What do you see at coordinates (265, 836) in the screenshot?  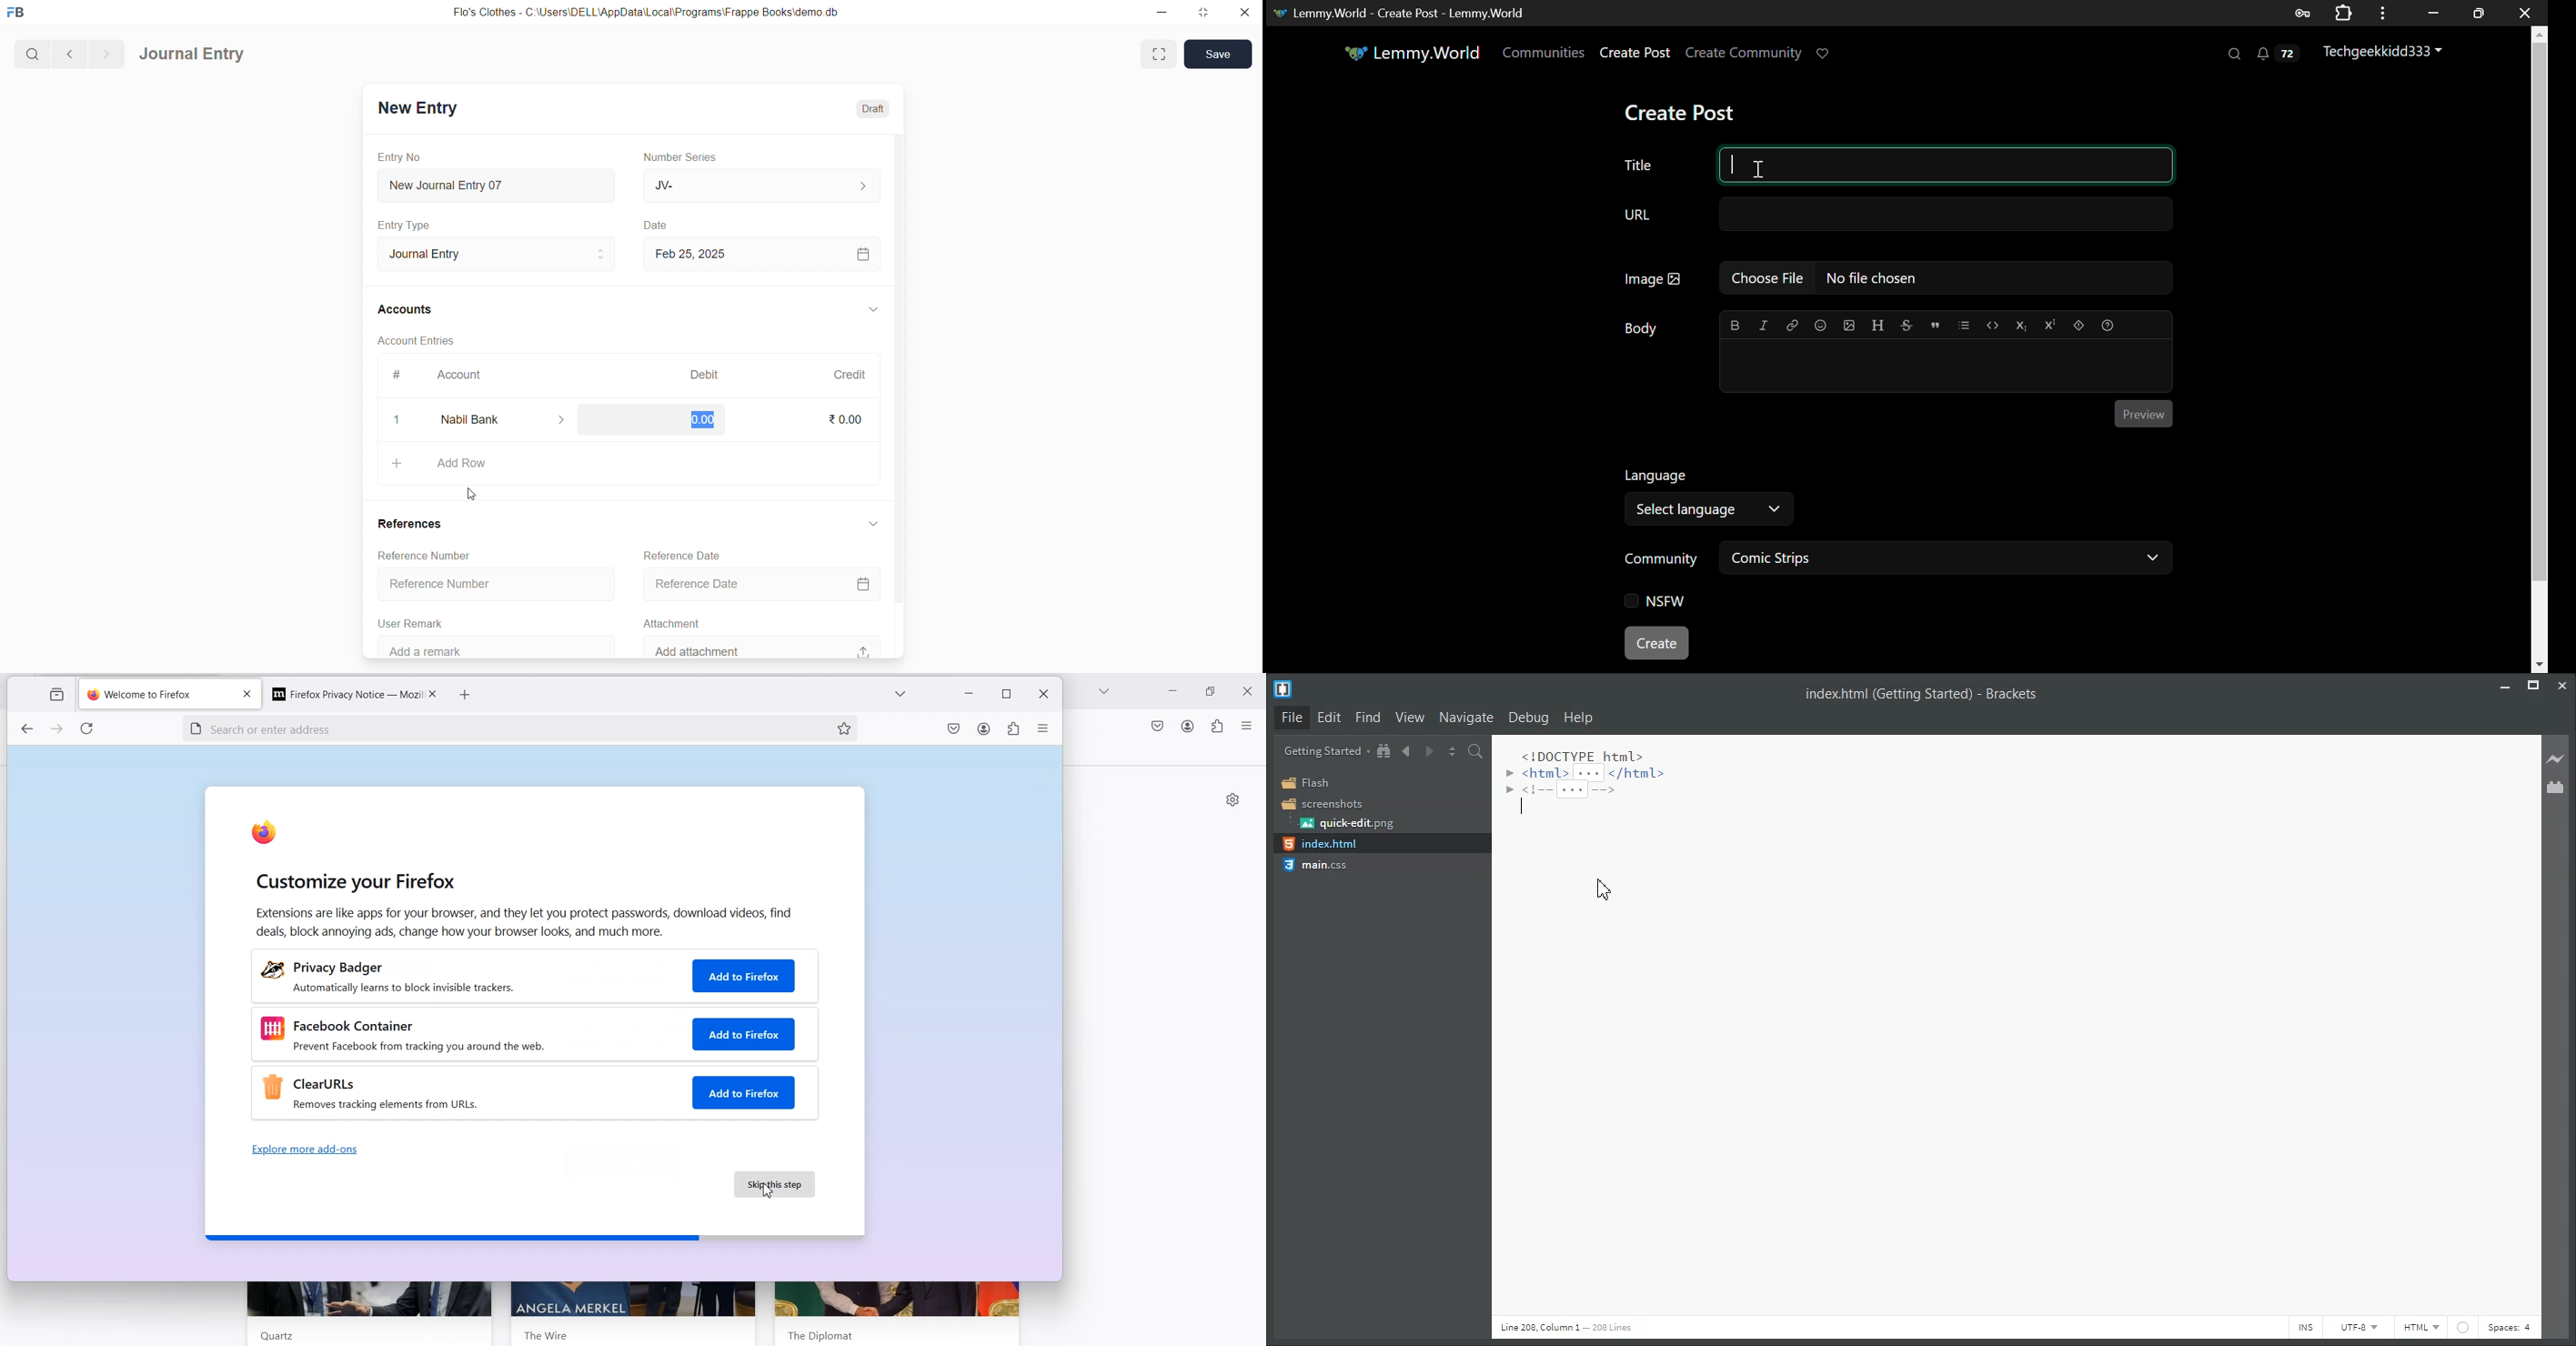 I see `firefox logo` at bounding box center [265, 836].